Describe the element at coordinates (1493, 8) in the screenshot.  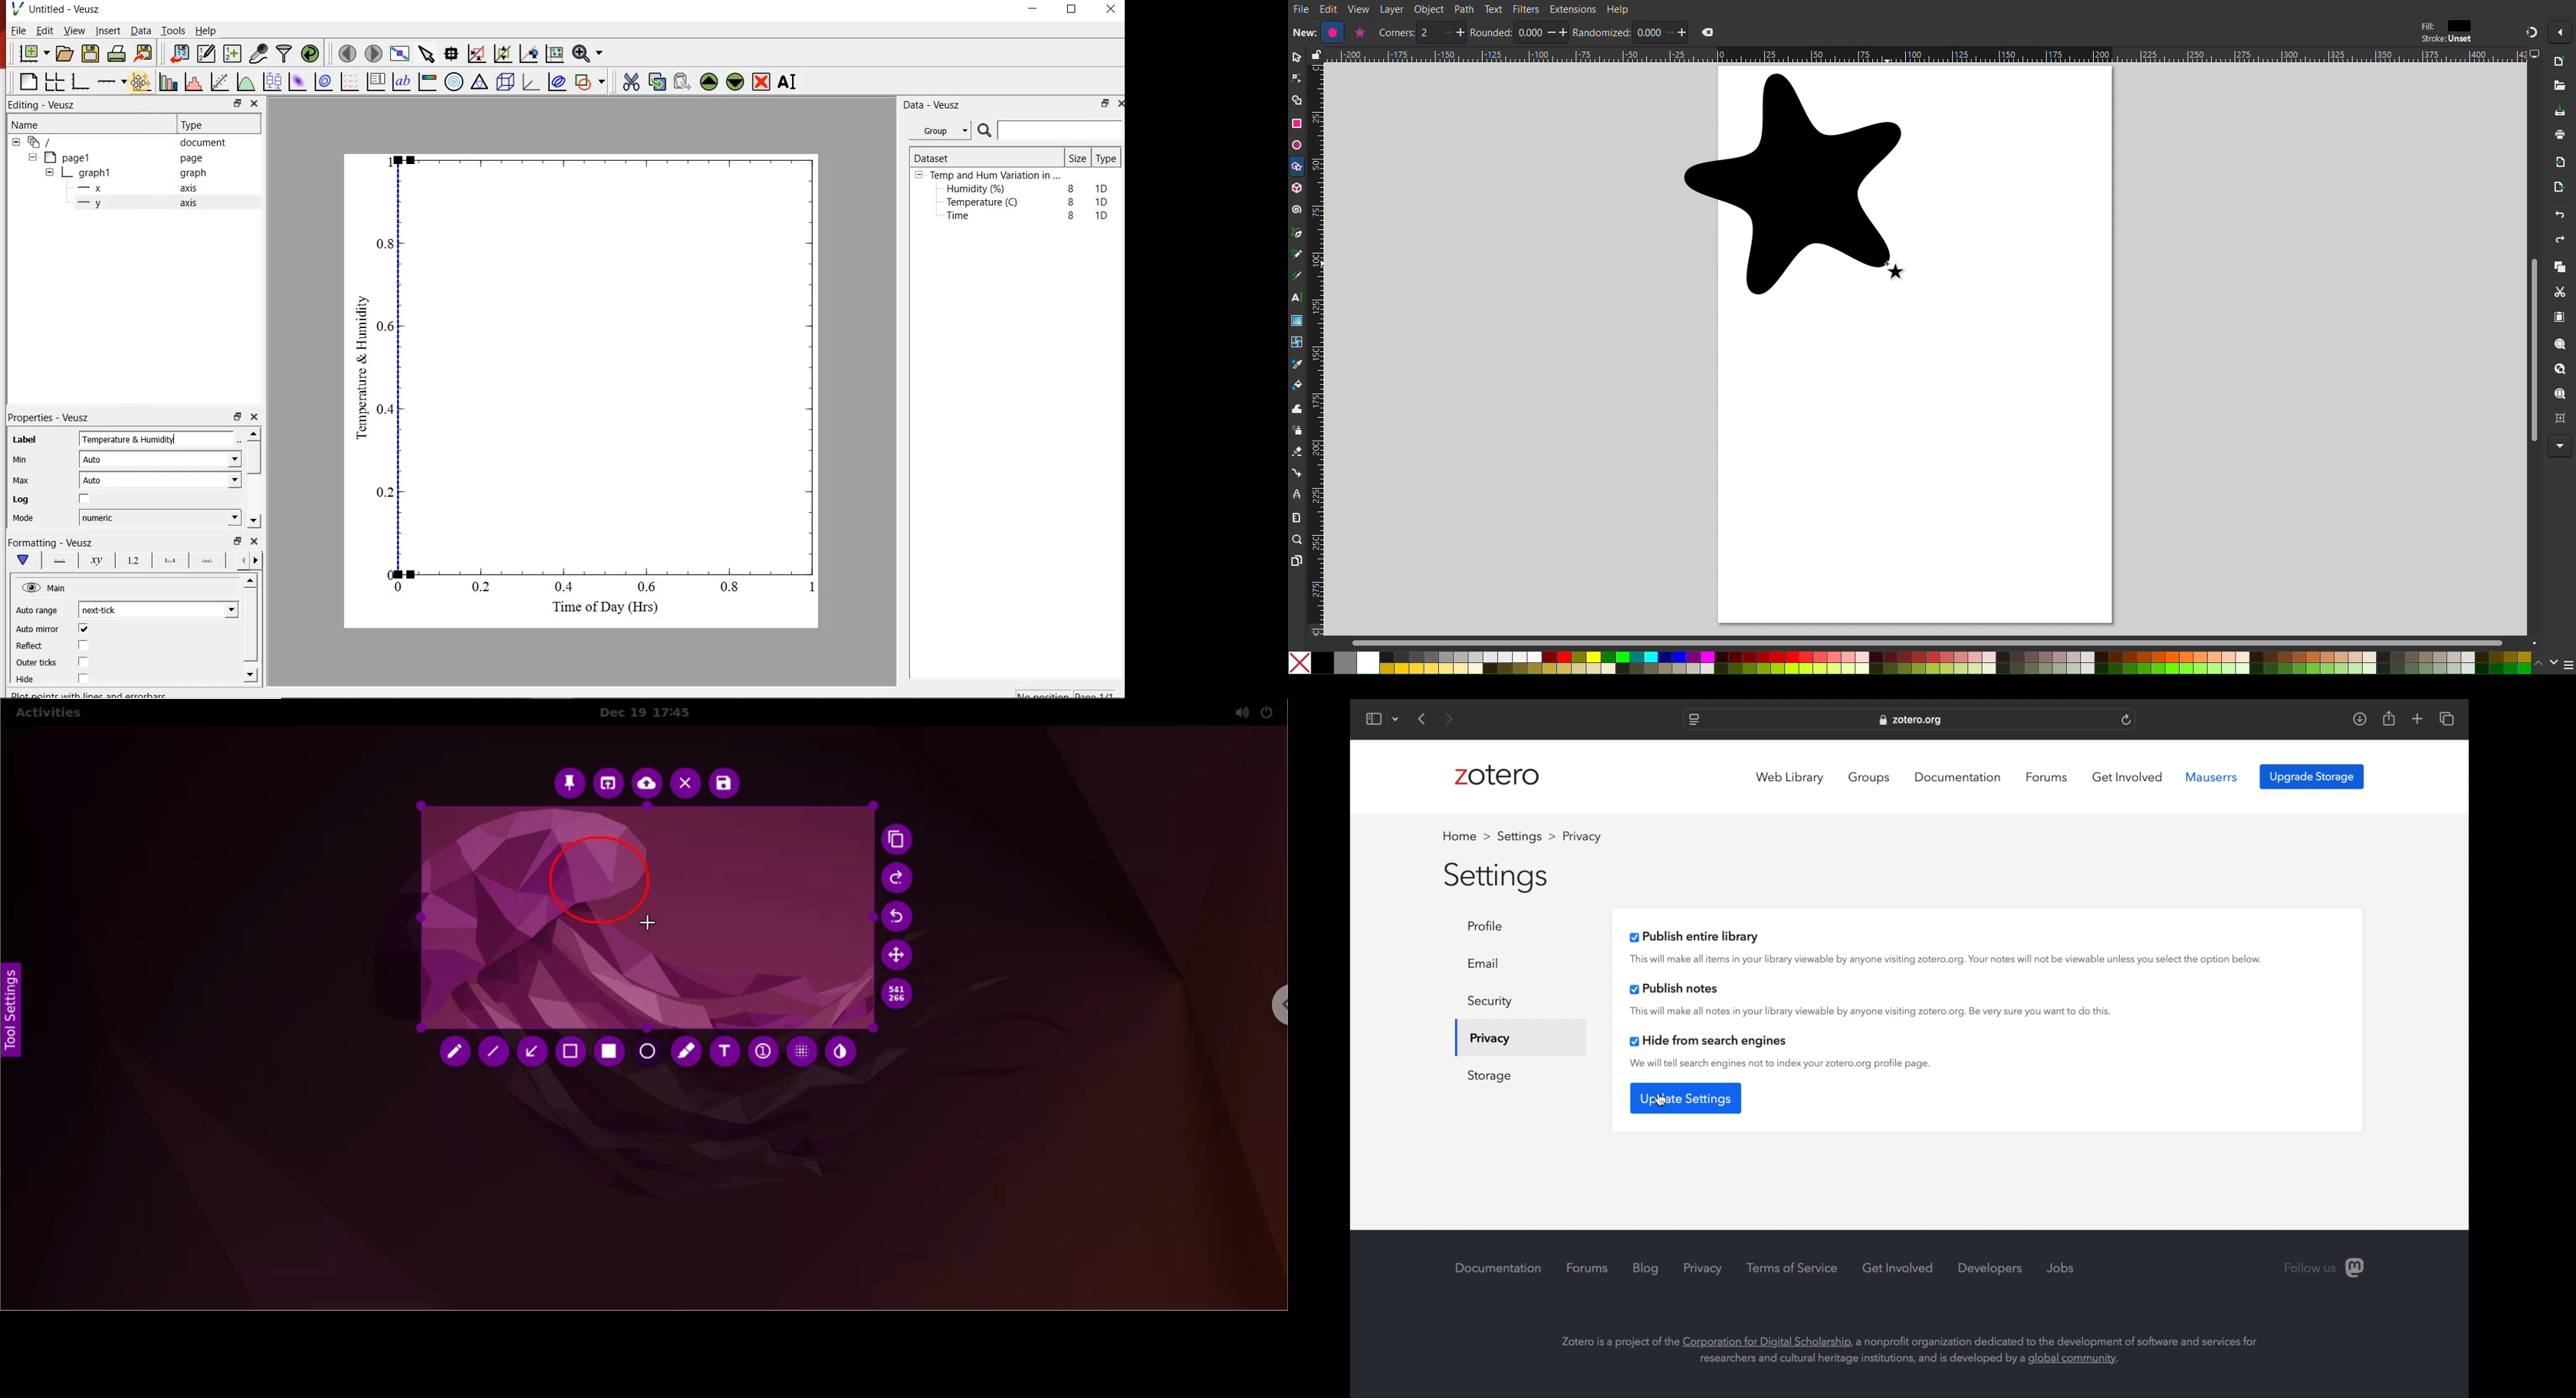
I see `Text` at that location.